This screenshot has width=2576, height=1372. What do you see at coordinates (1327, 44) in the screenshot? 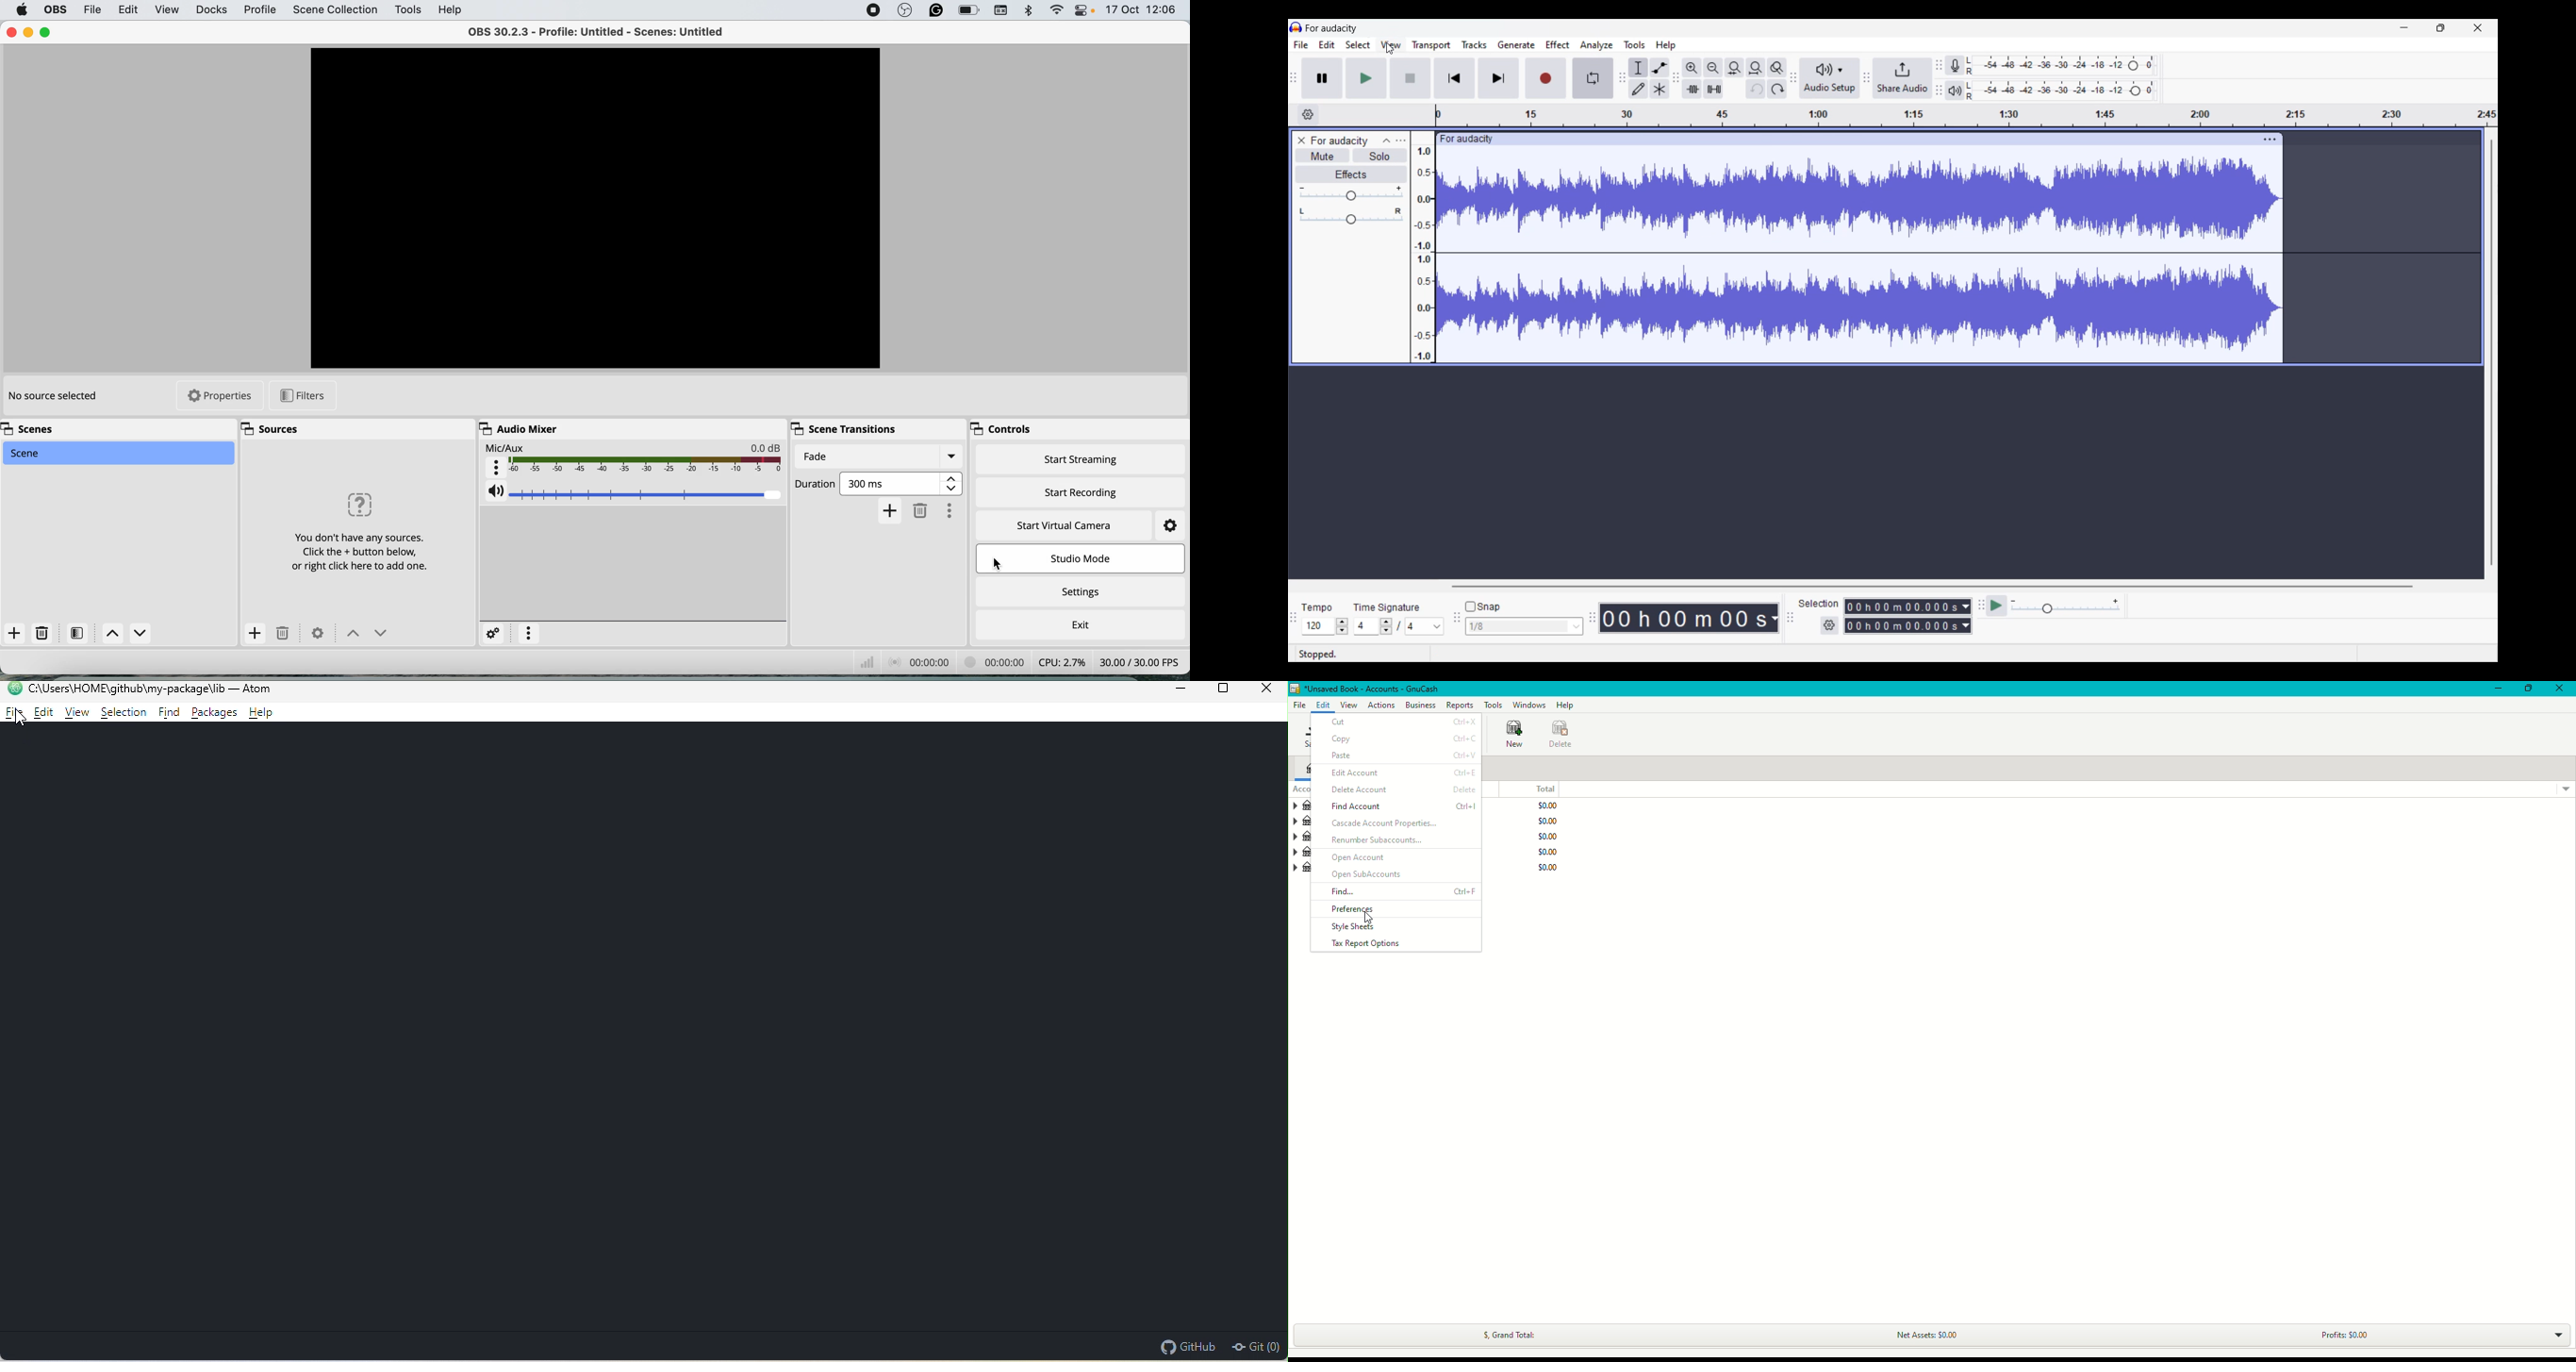
I see `Edit` at bounding box center [1327, 44].